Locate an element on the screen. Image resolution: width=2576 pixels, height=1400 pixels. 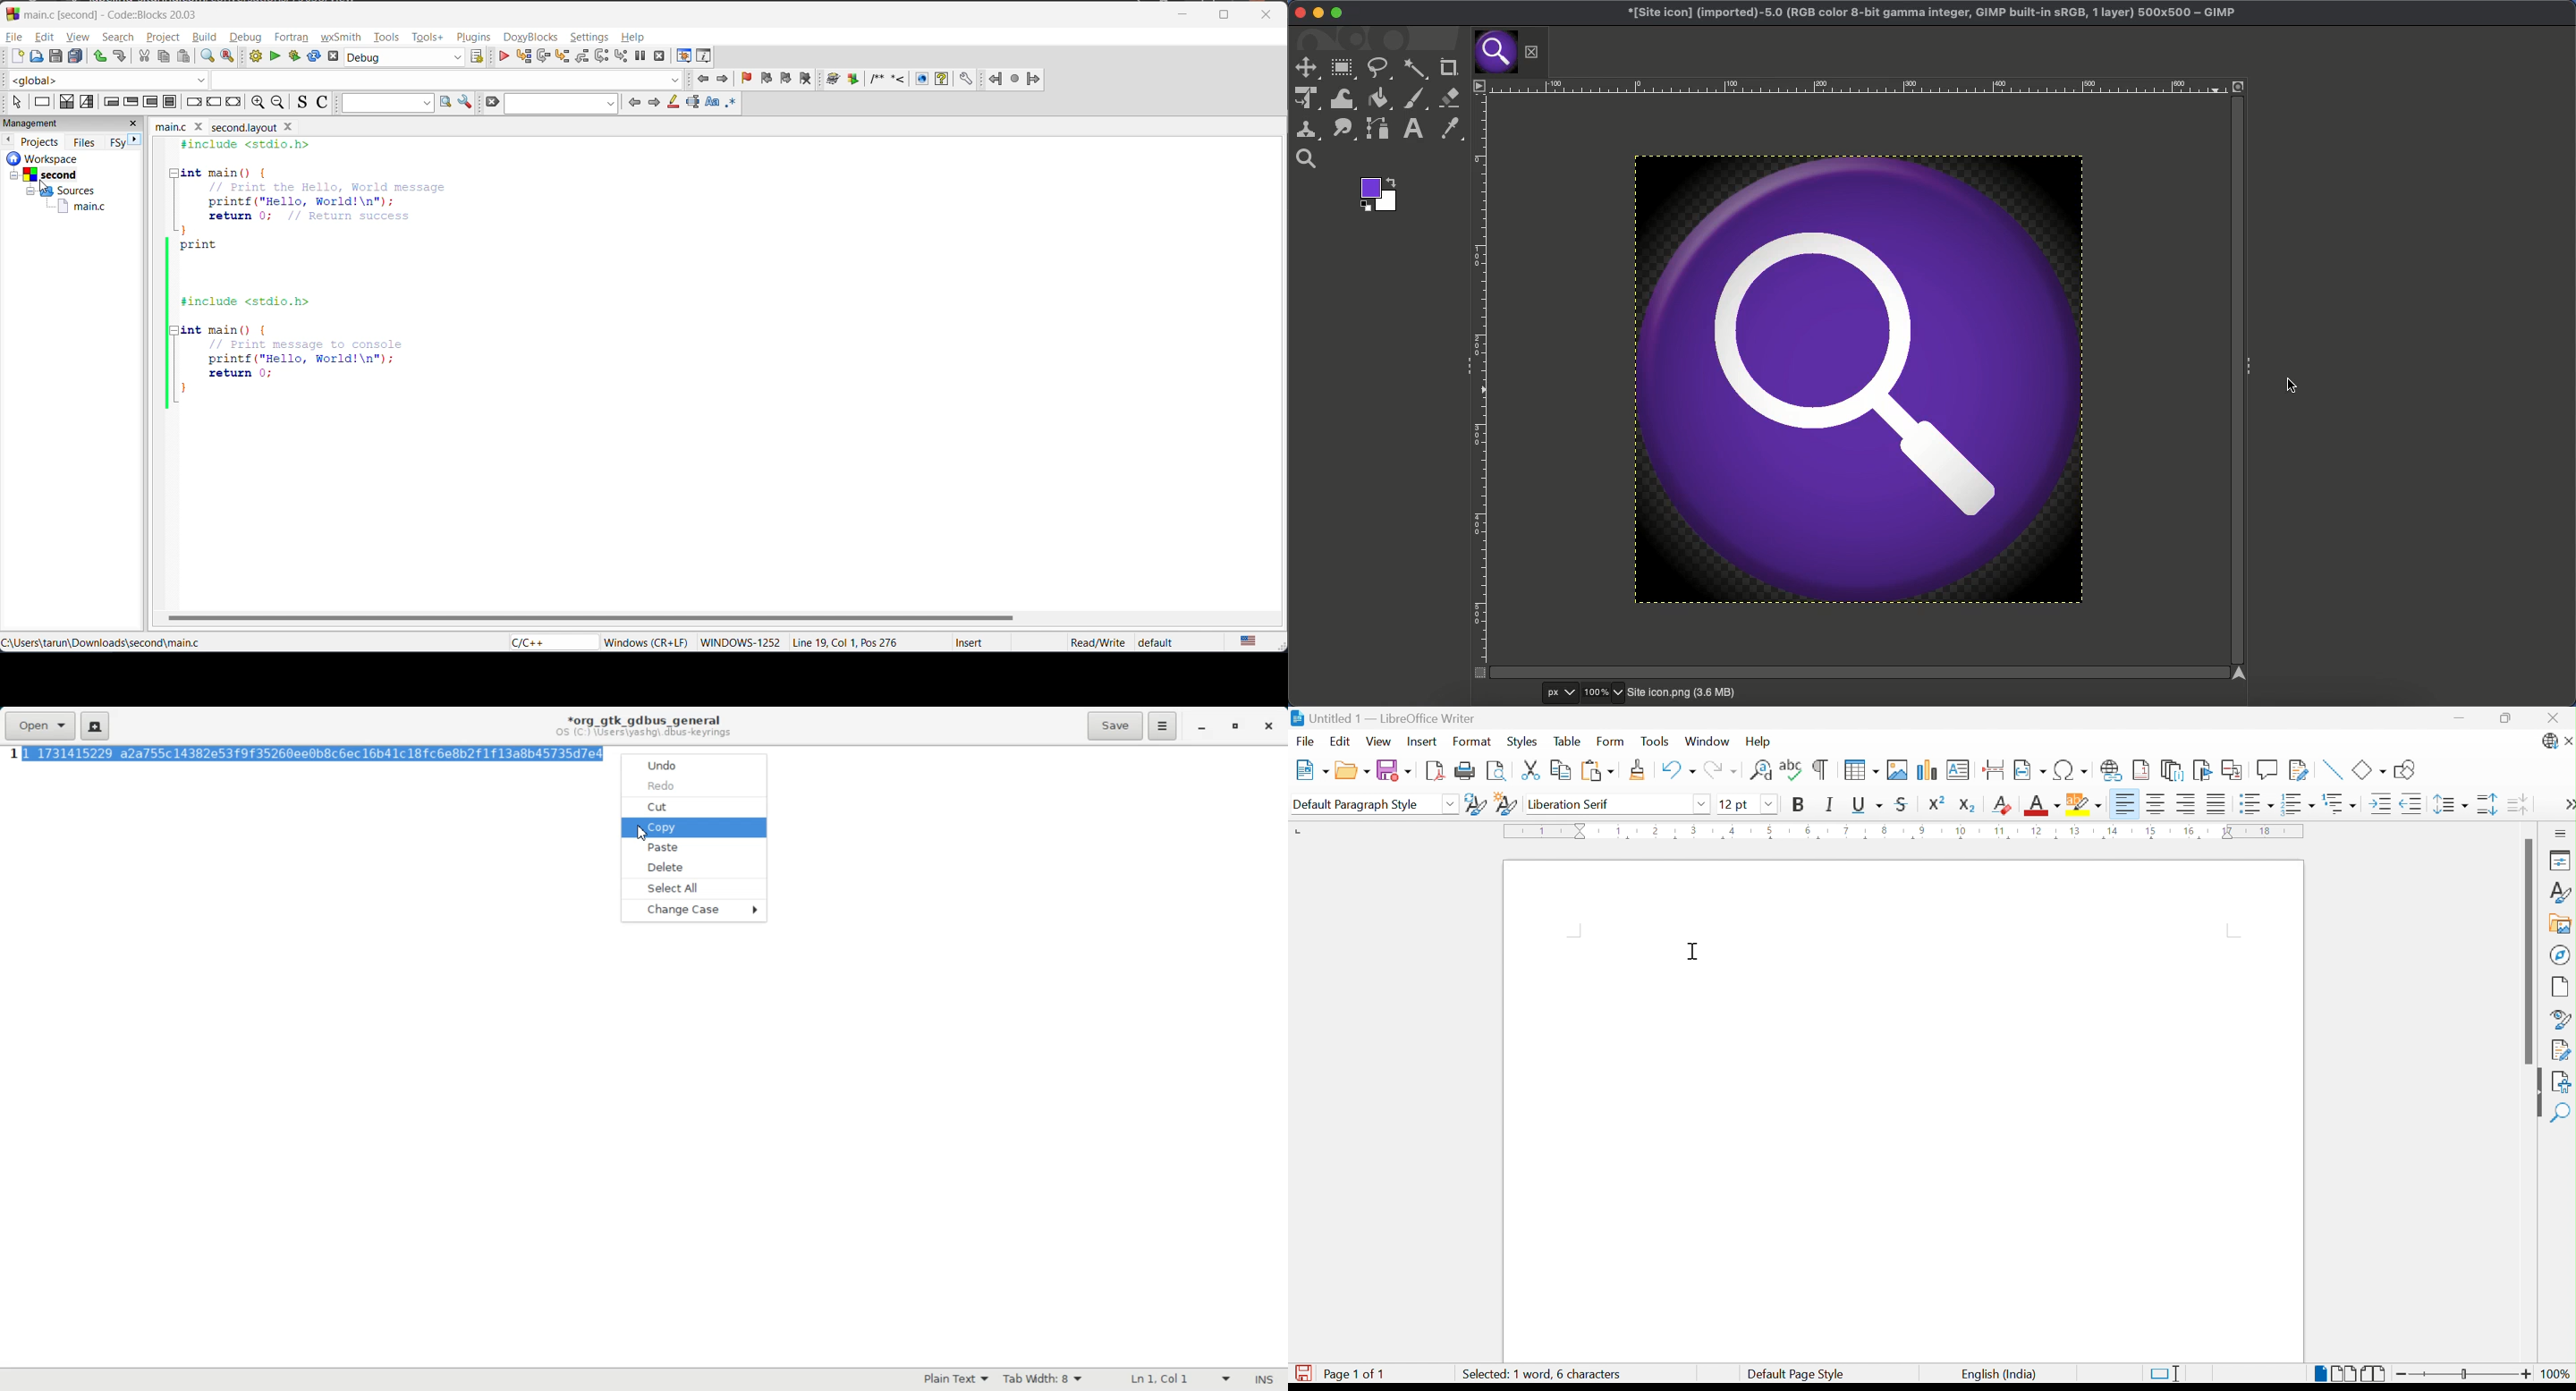
Toggle Formatting Marks is located at coordinates (1821, 768).